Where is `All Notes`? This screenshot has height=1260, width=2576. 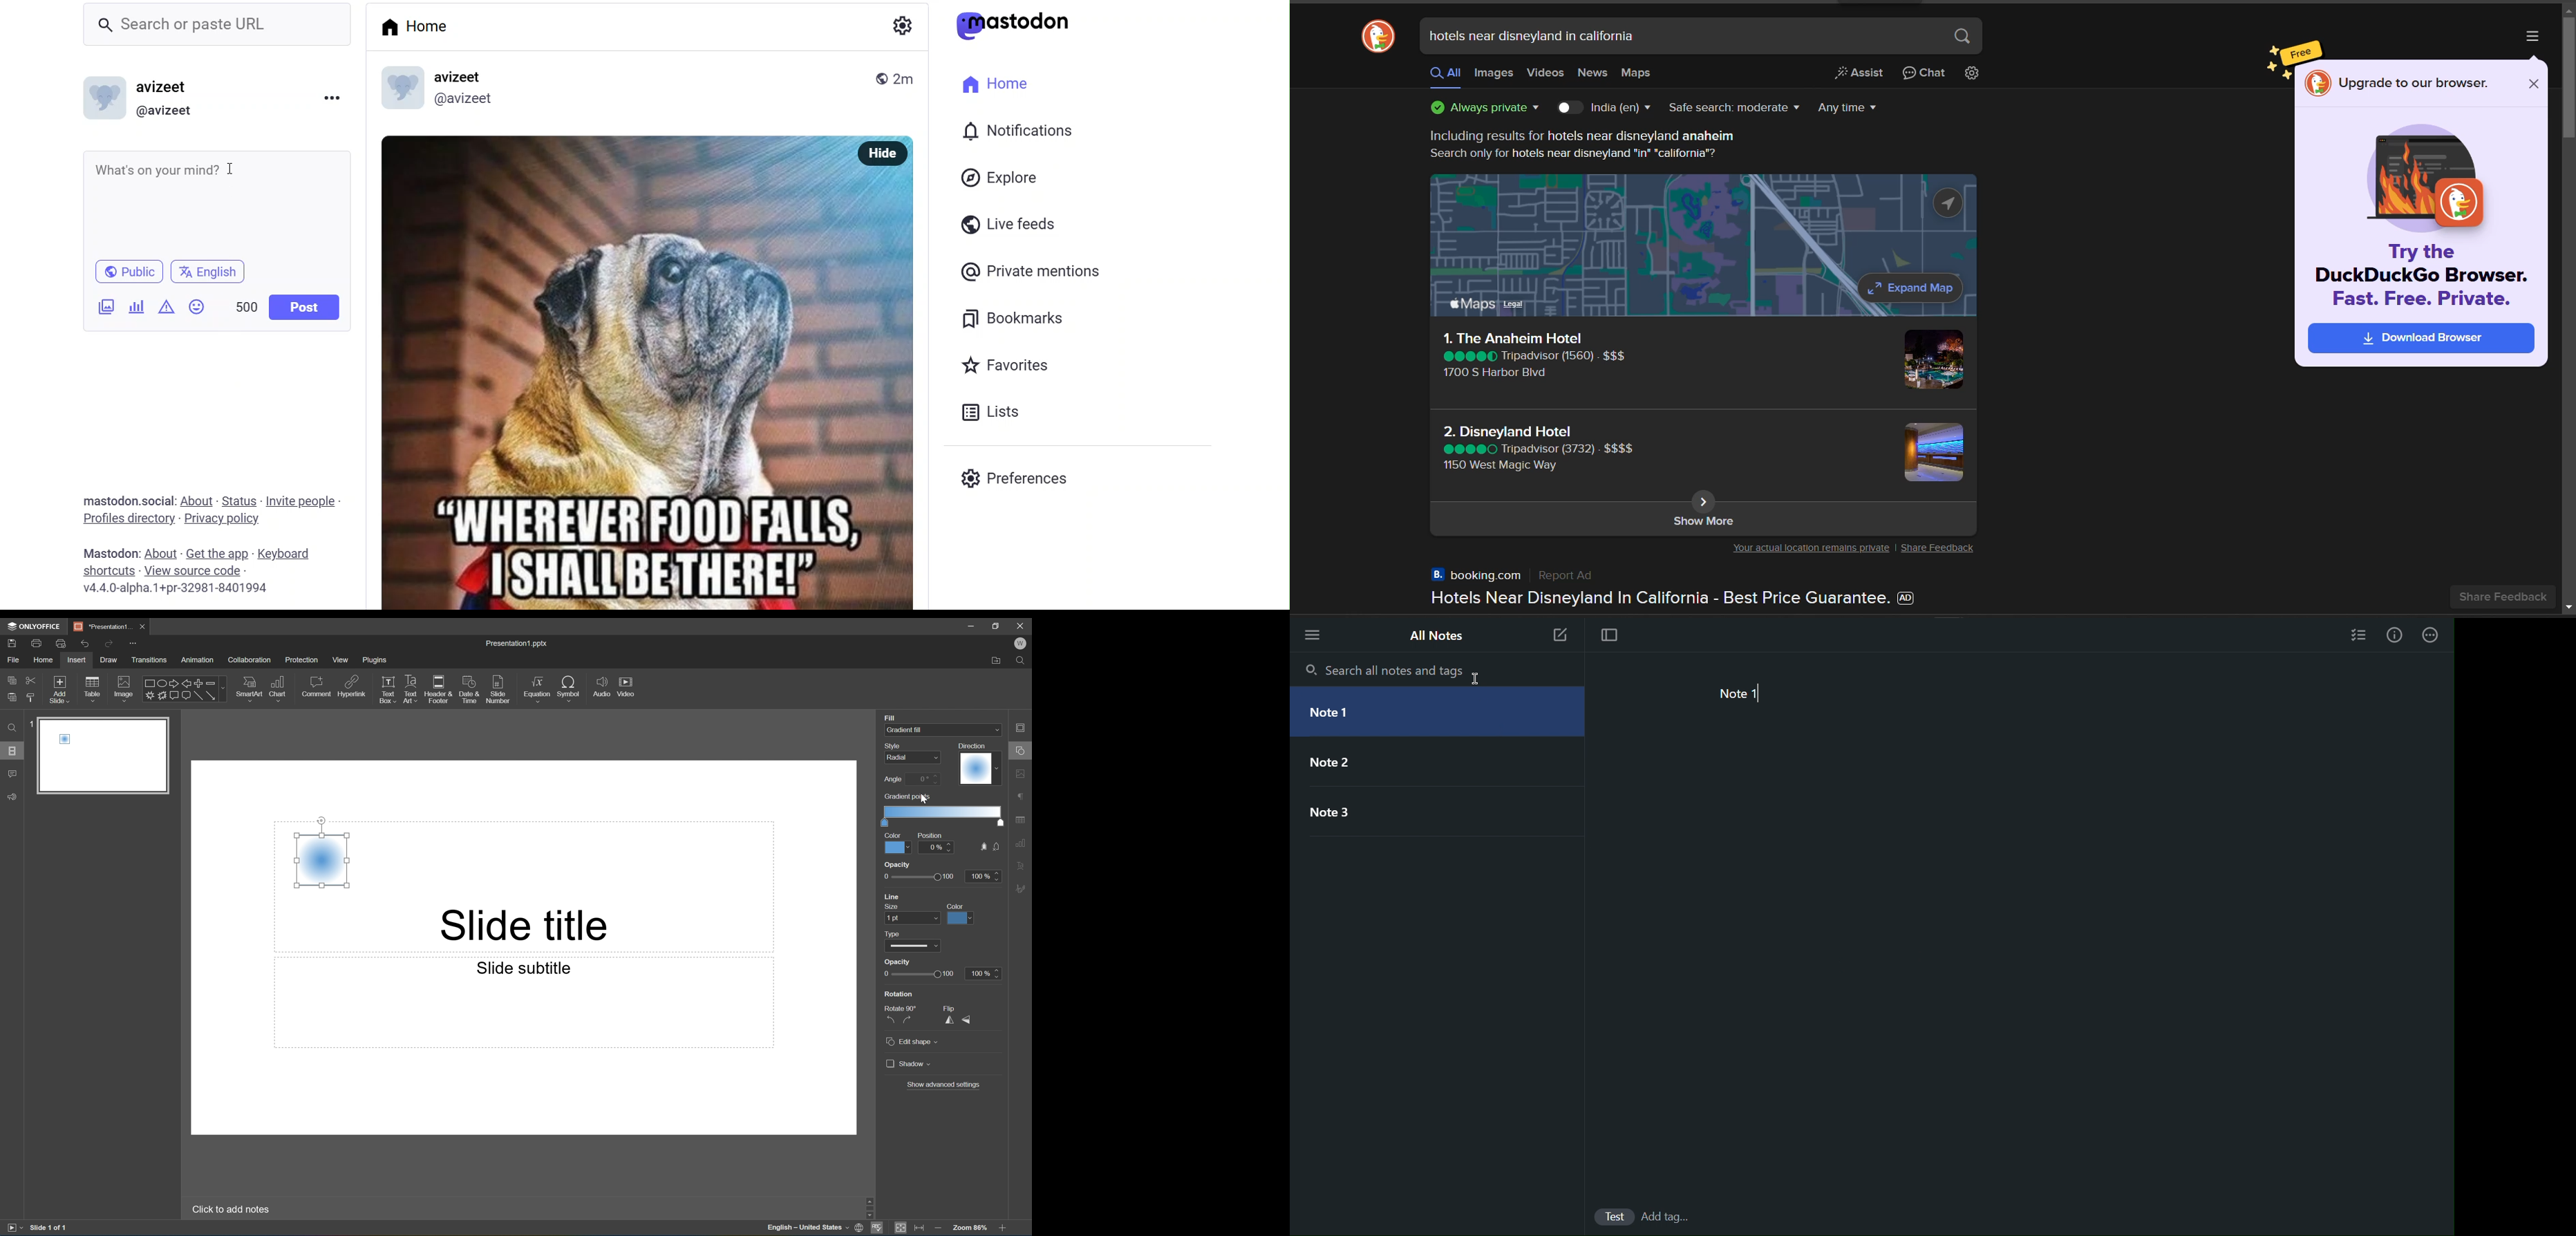 All Notes is located at coordinates (1436, 634).